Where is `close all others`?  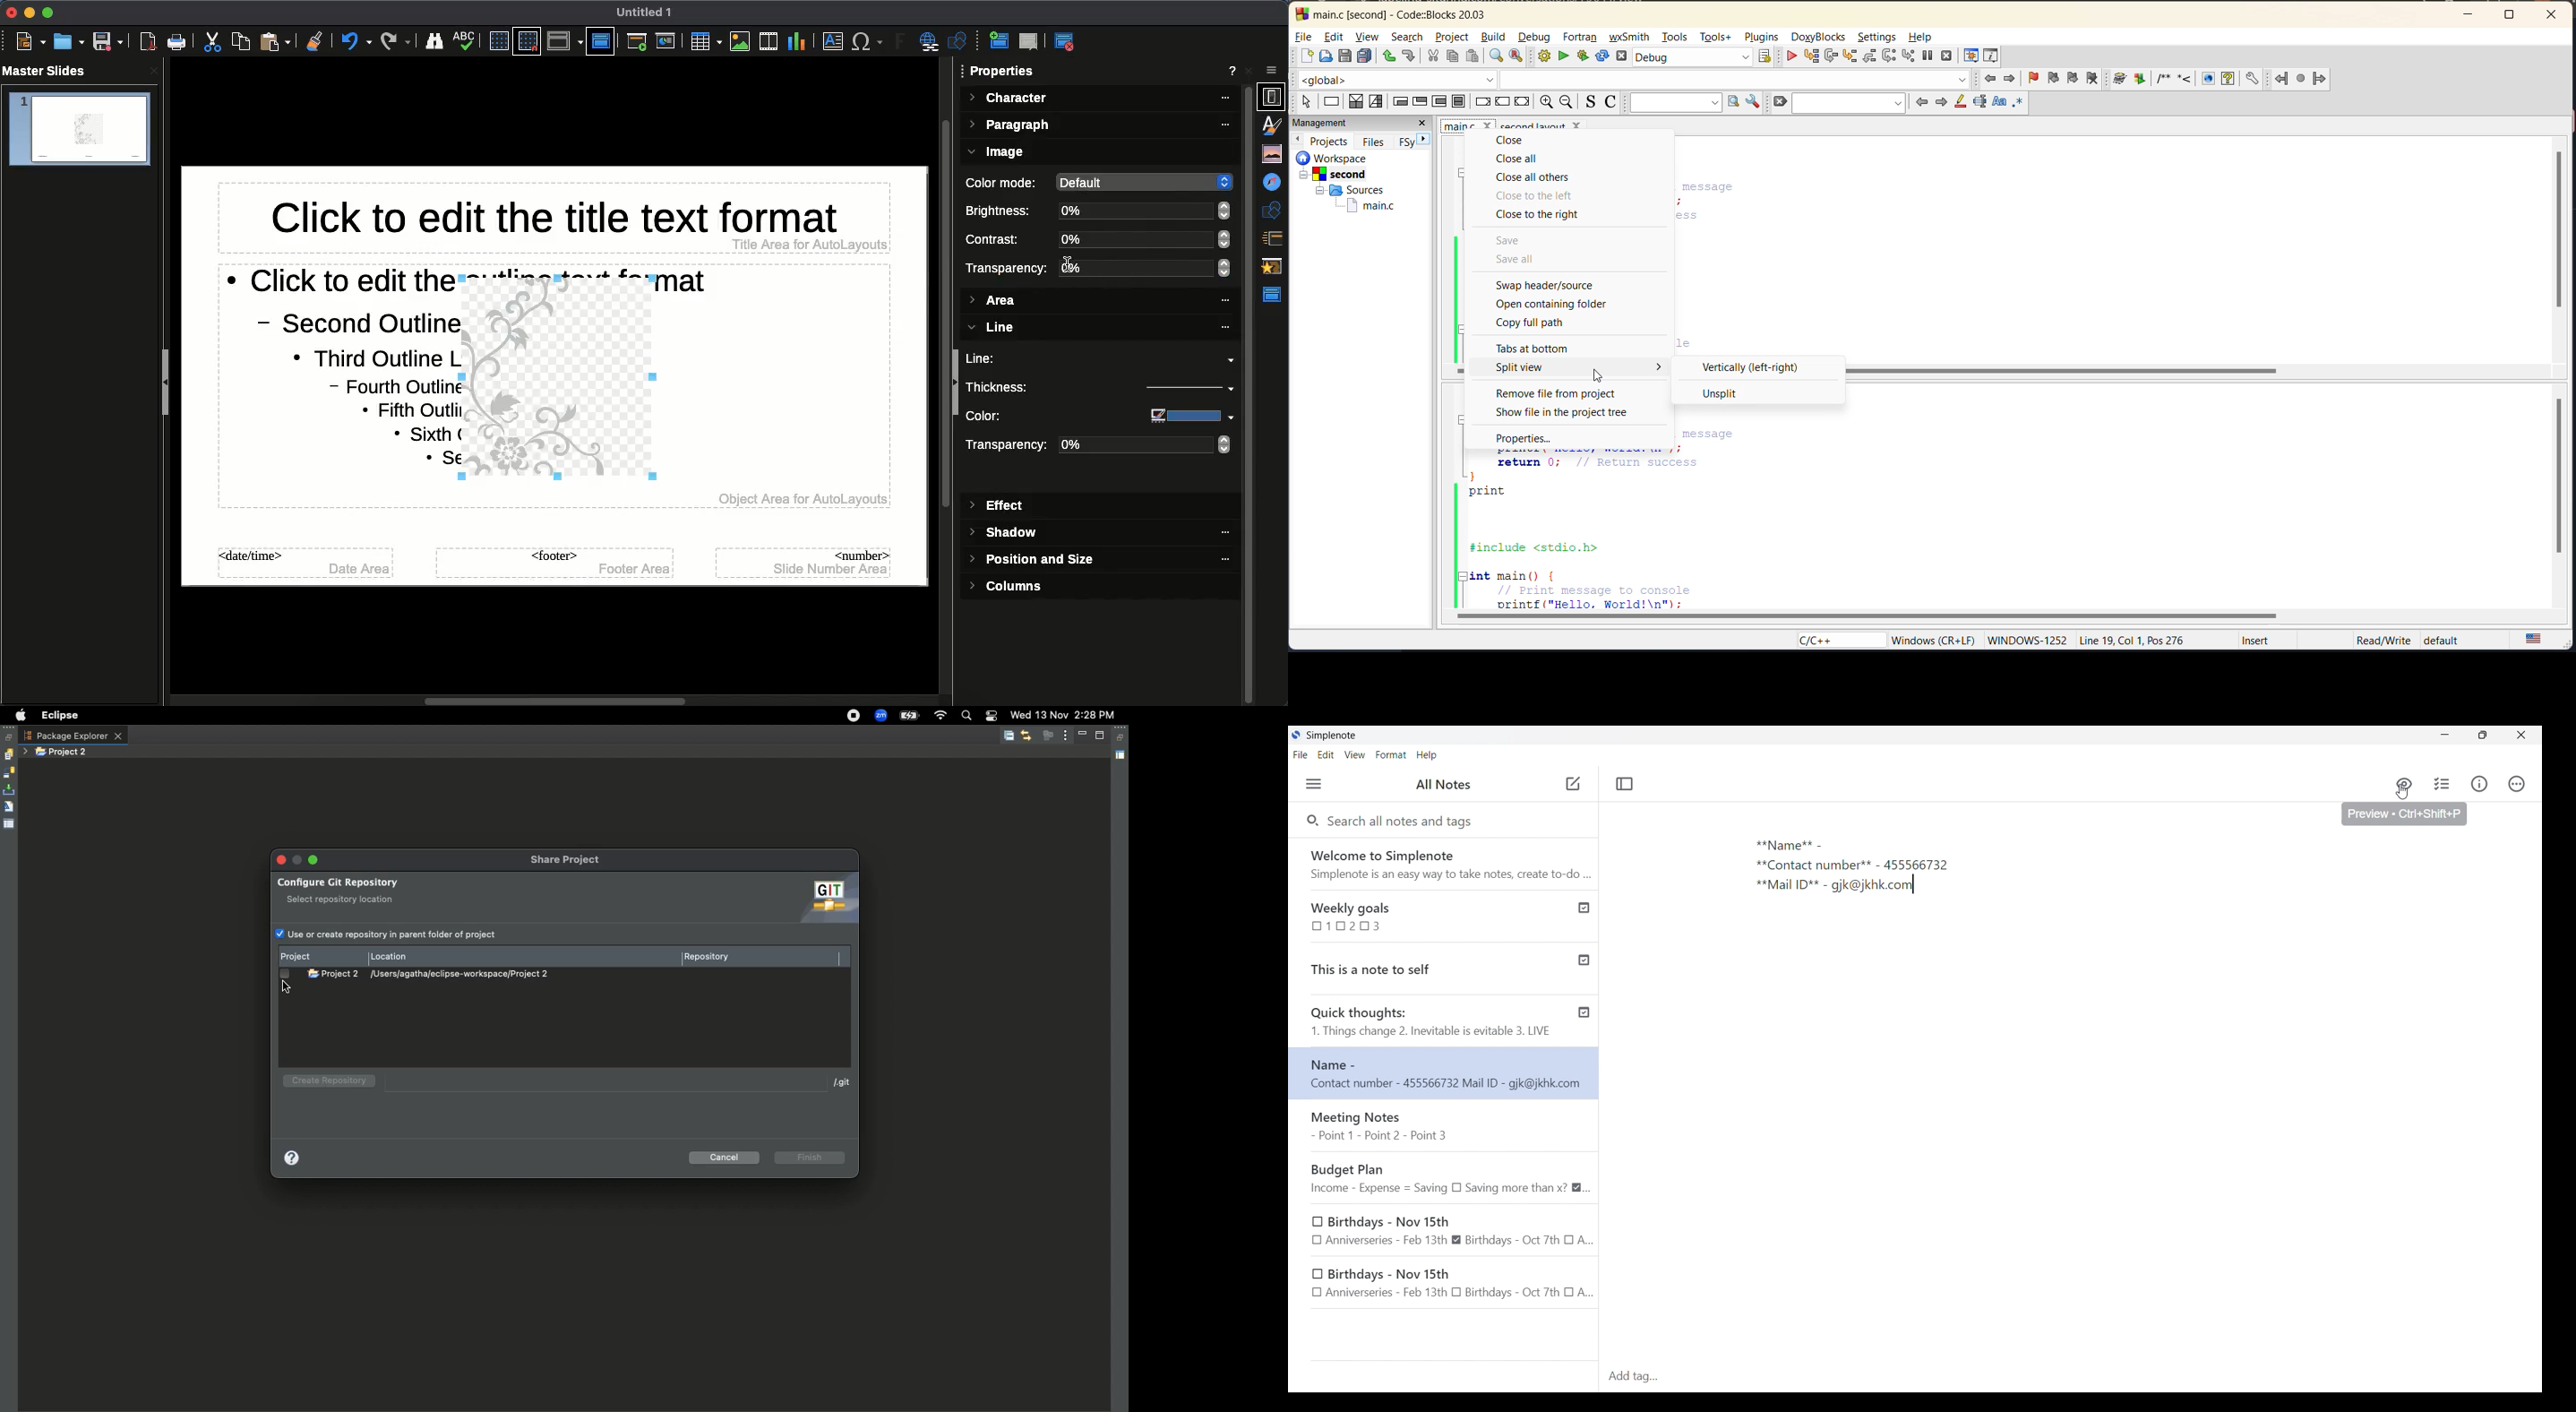
close all others is located at coordinates (1535, 178).